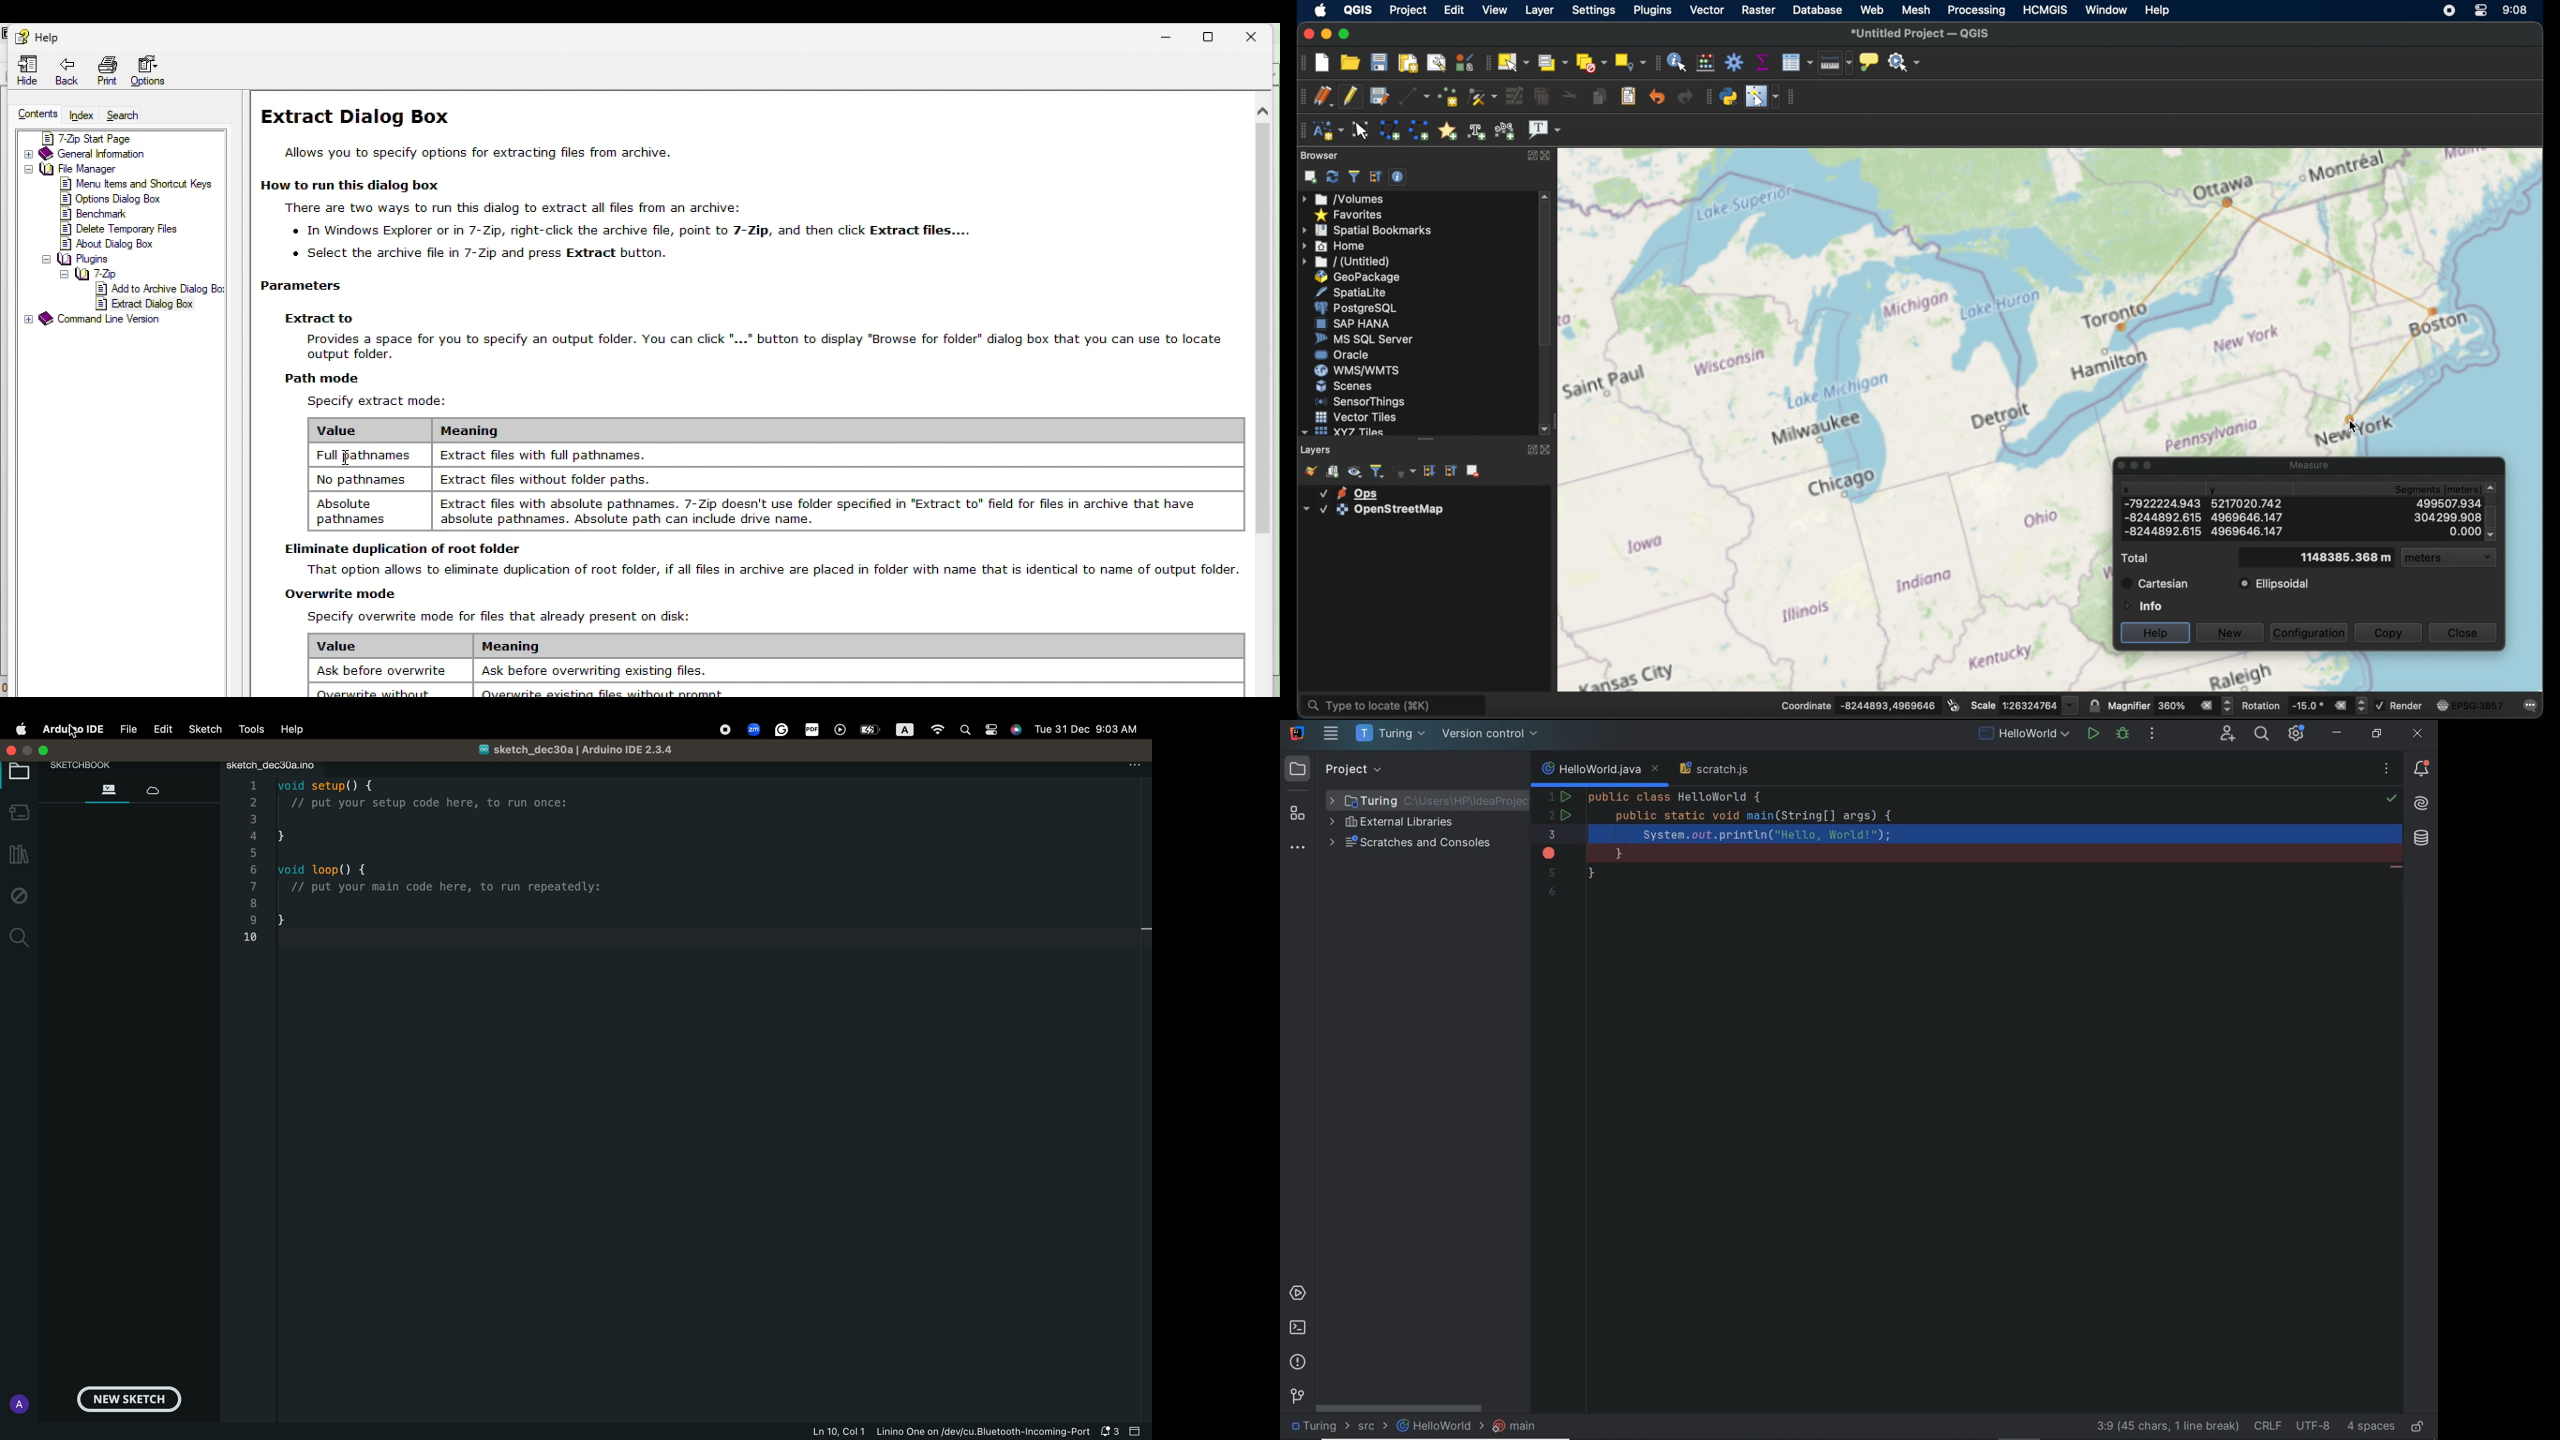 The image size is (2576, 1456). I want to click on full, so click(364, 454).